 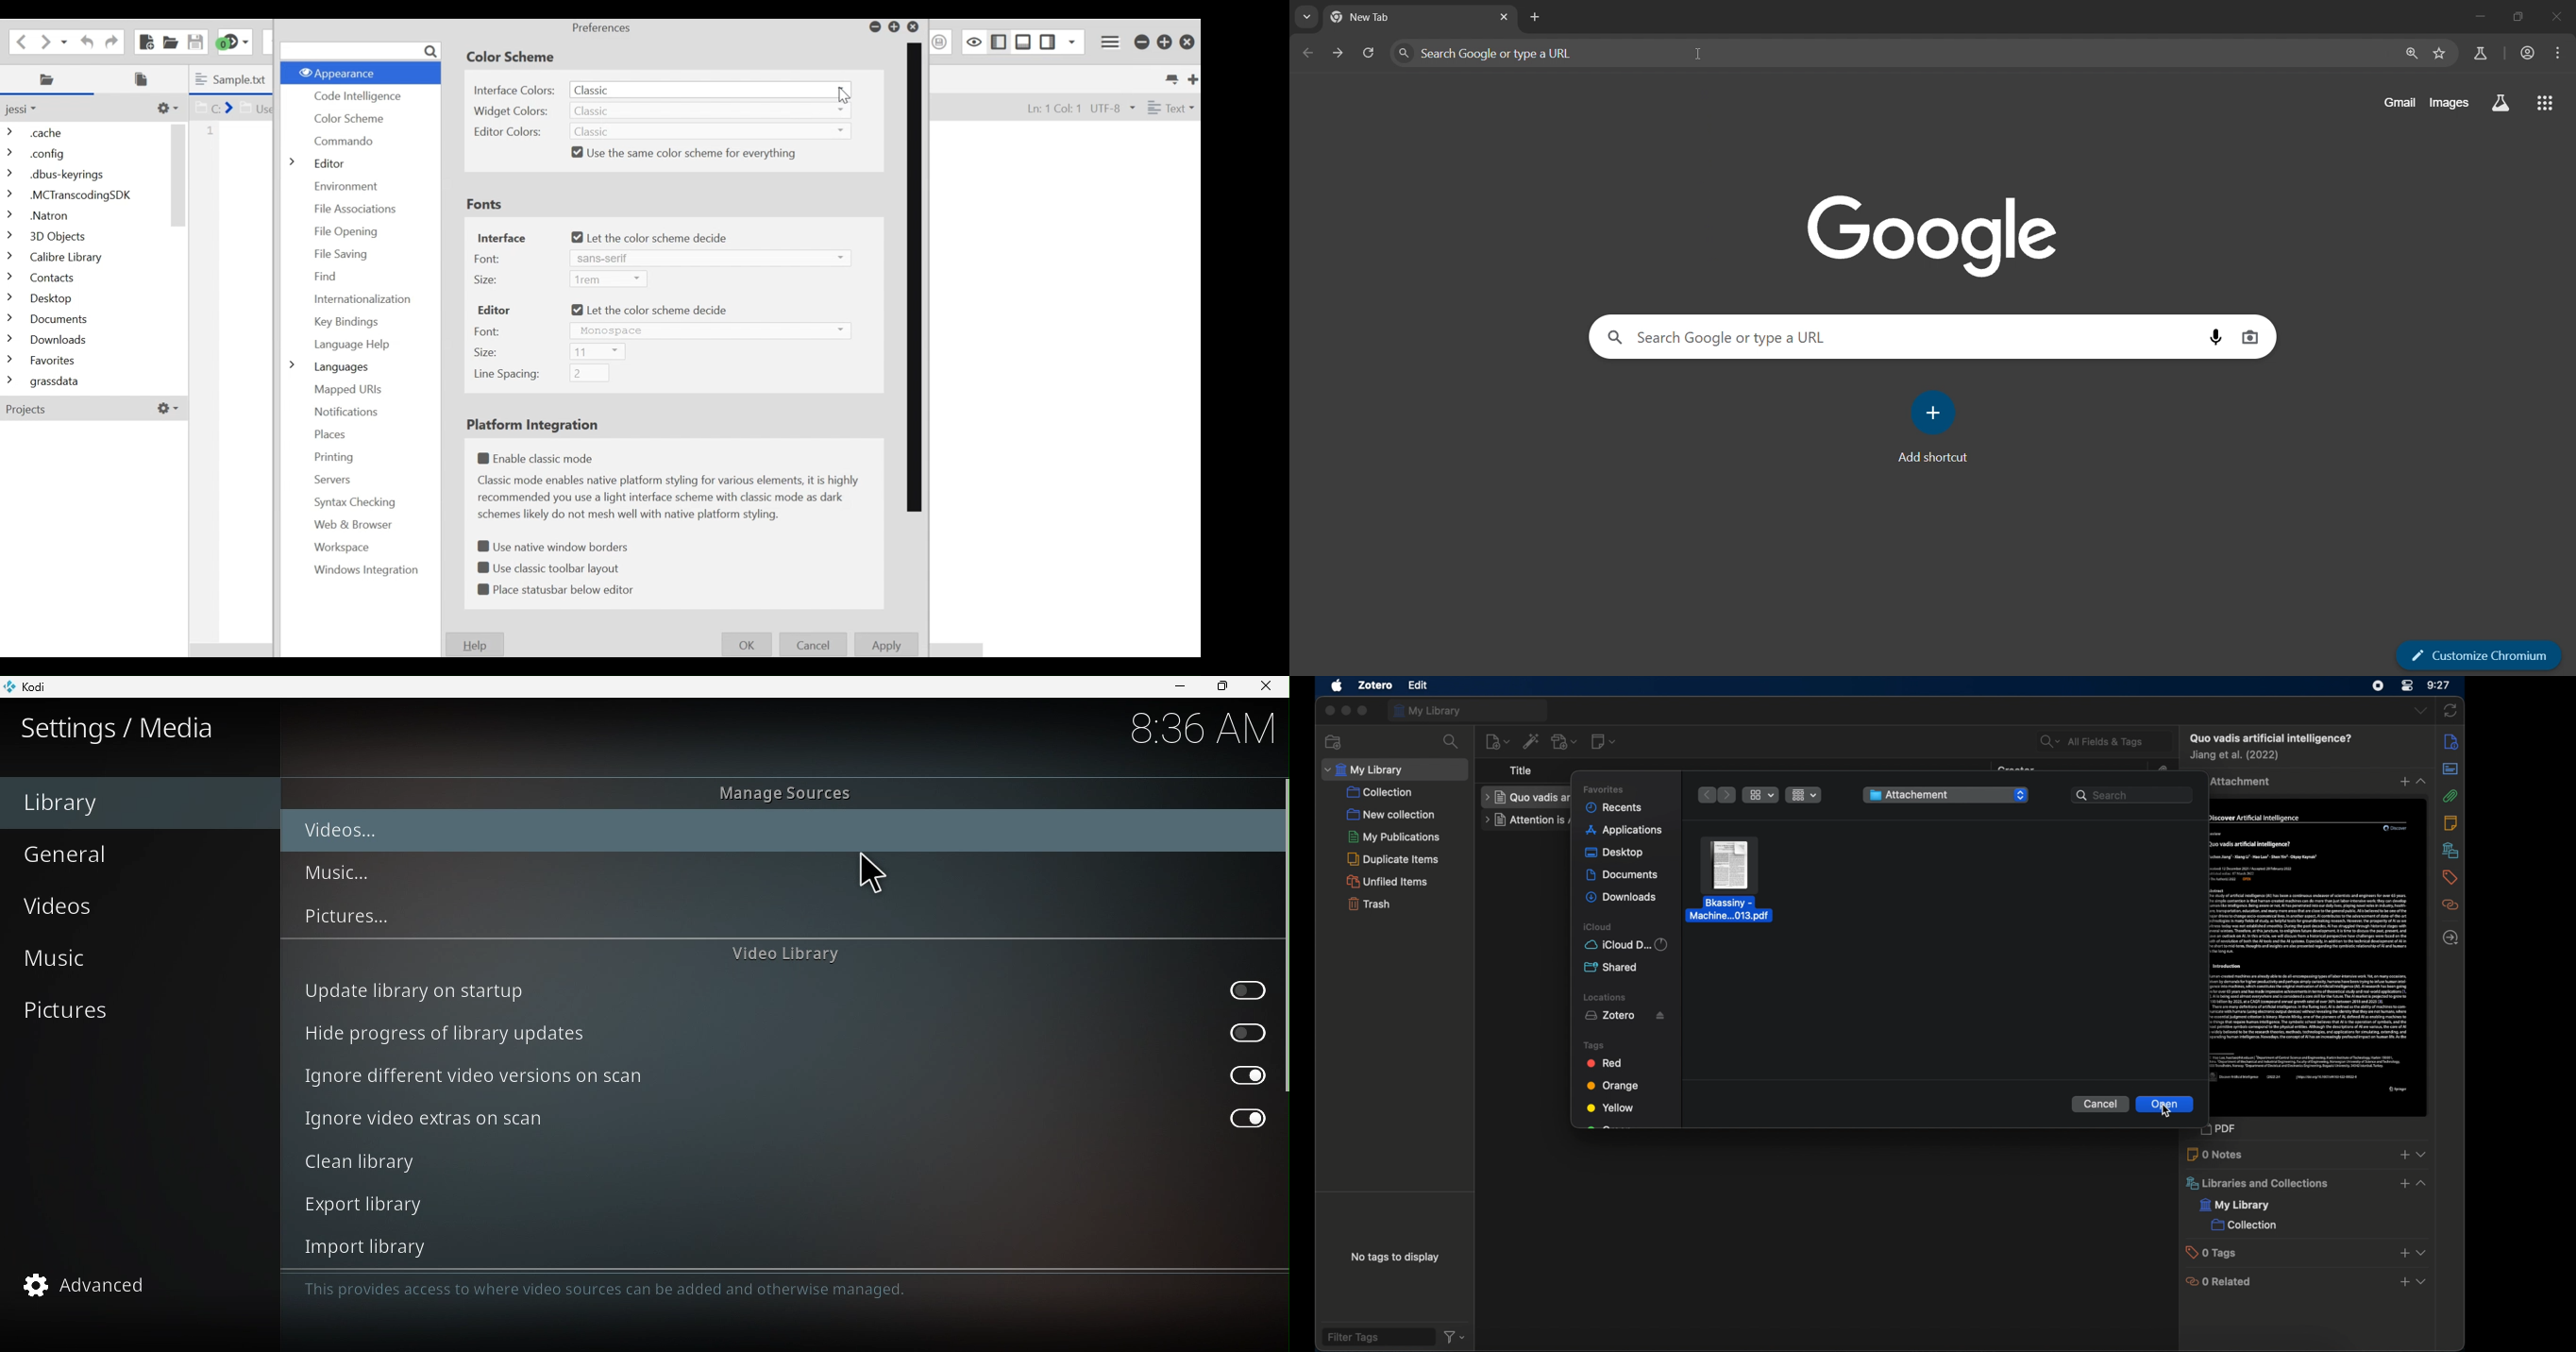 I want to click on This category provides access to the windows for source management and library management, so click(x=699, y=1290).